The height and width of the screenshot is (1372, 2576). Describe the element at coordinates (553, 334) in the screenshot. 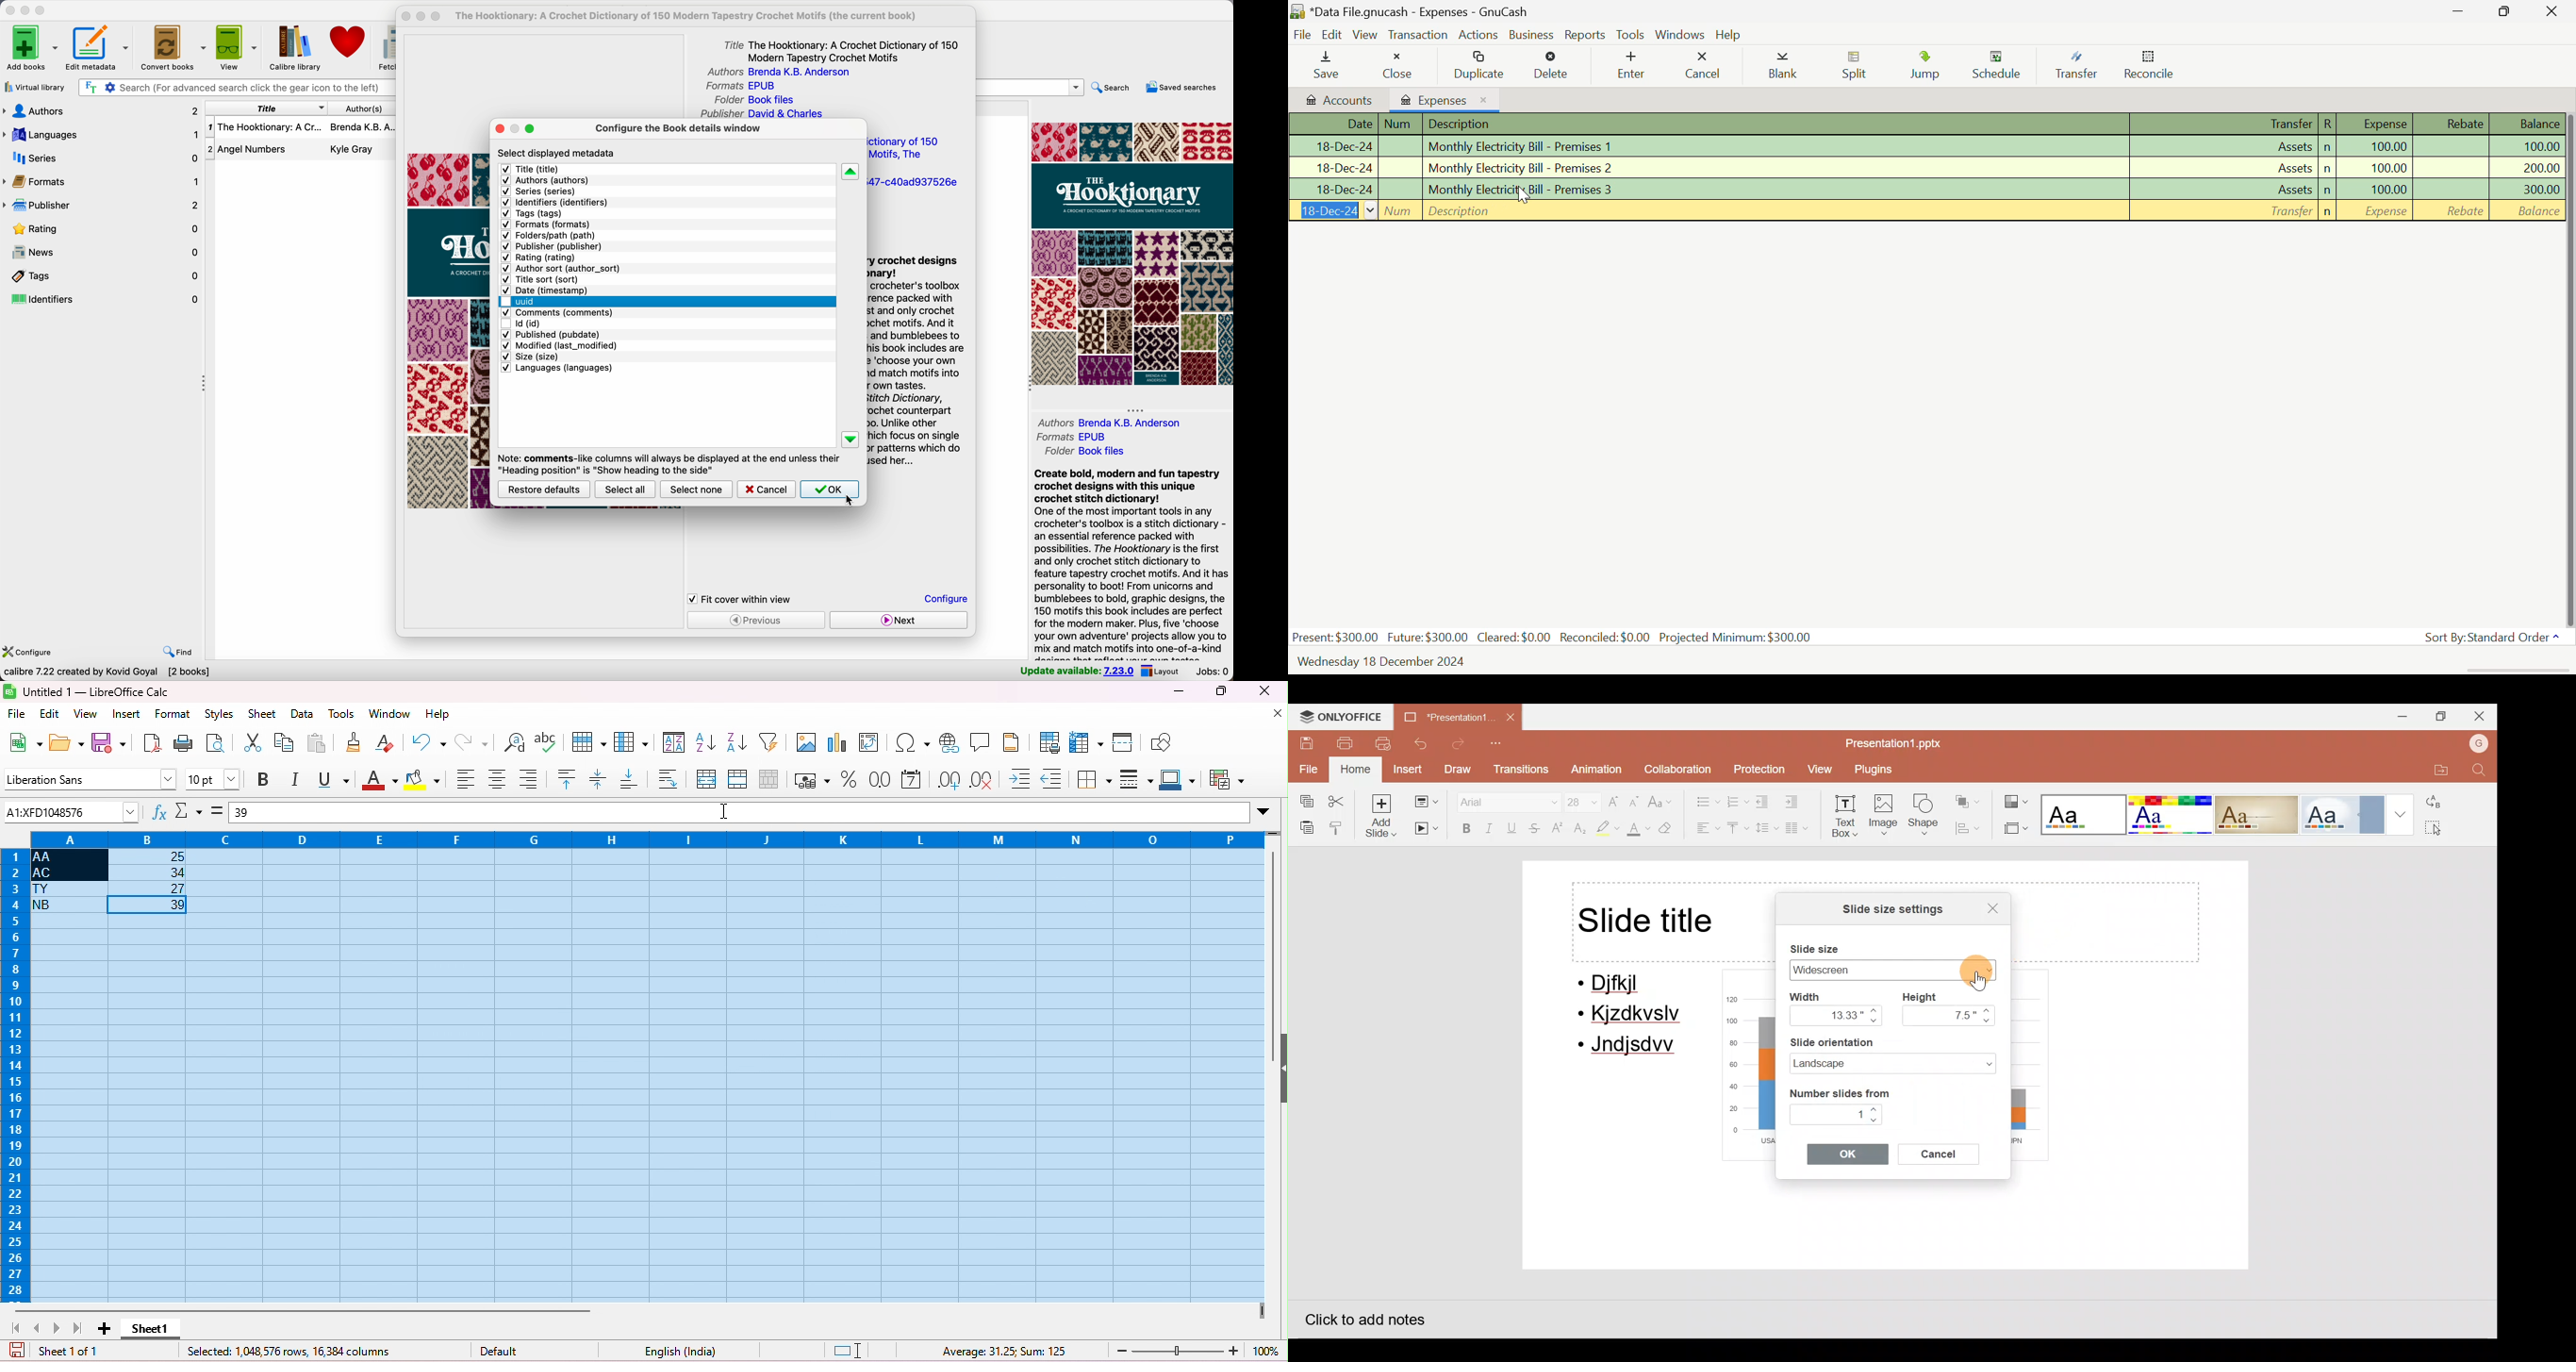

I see `published` at that location.